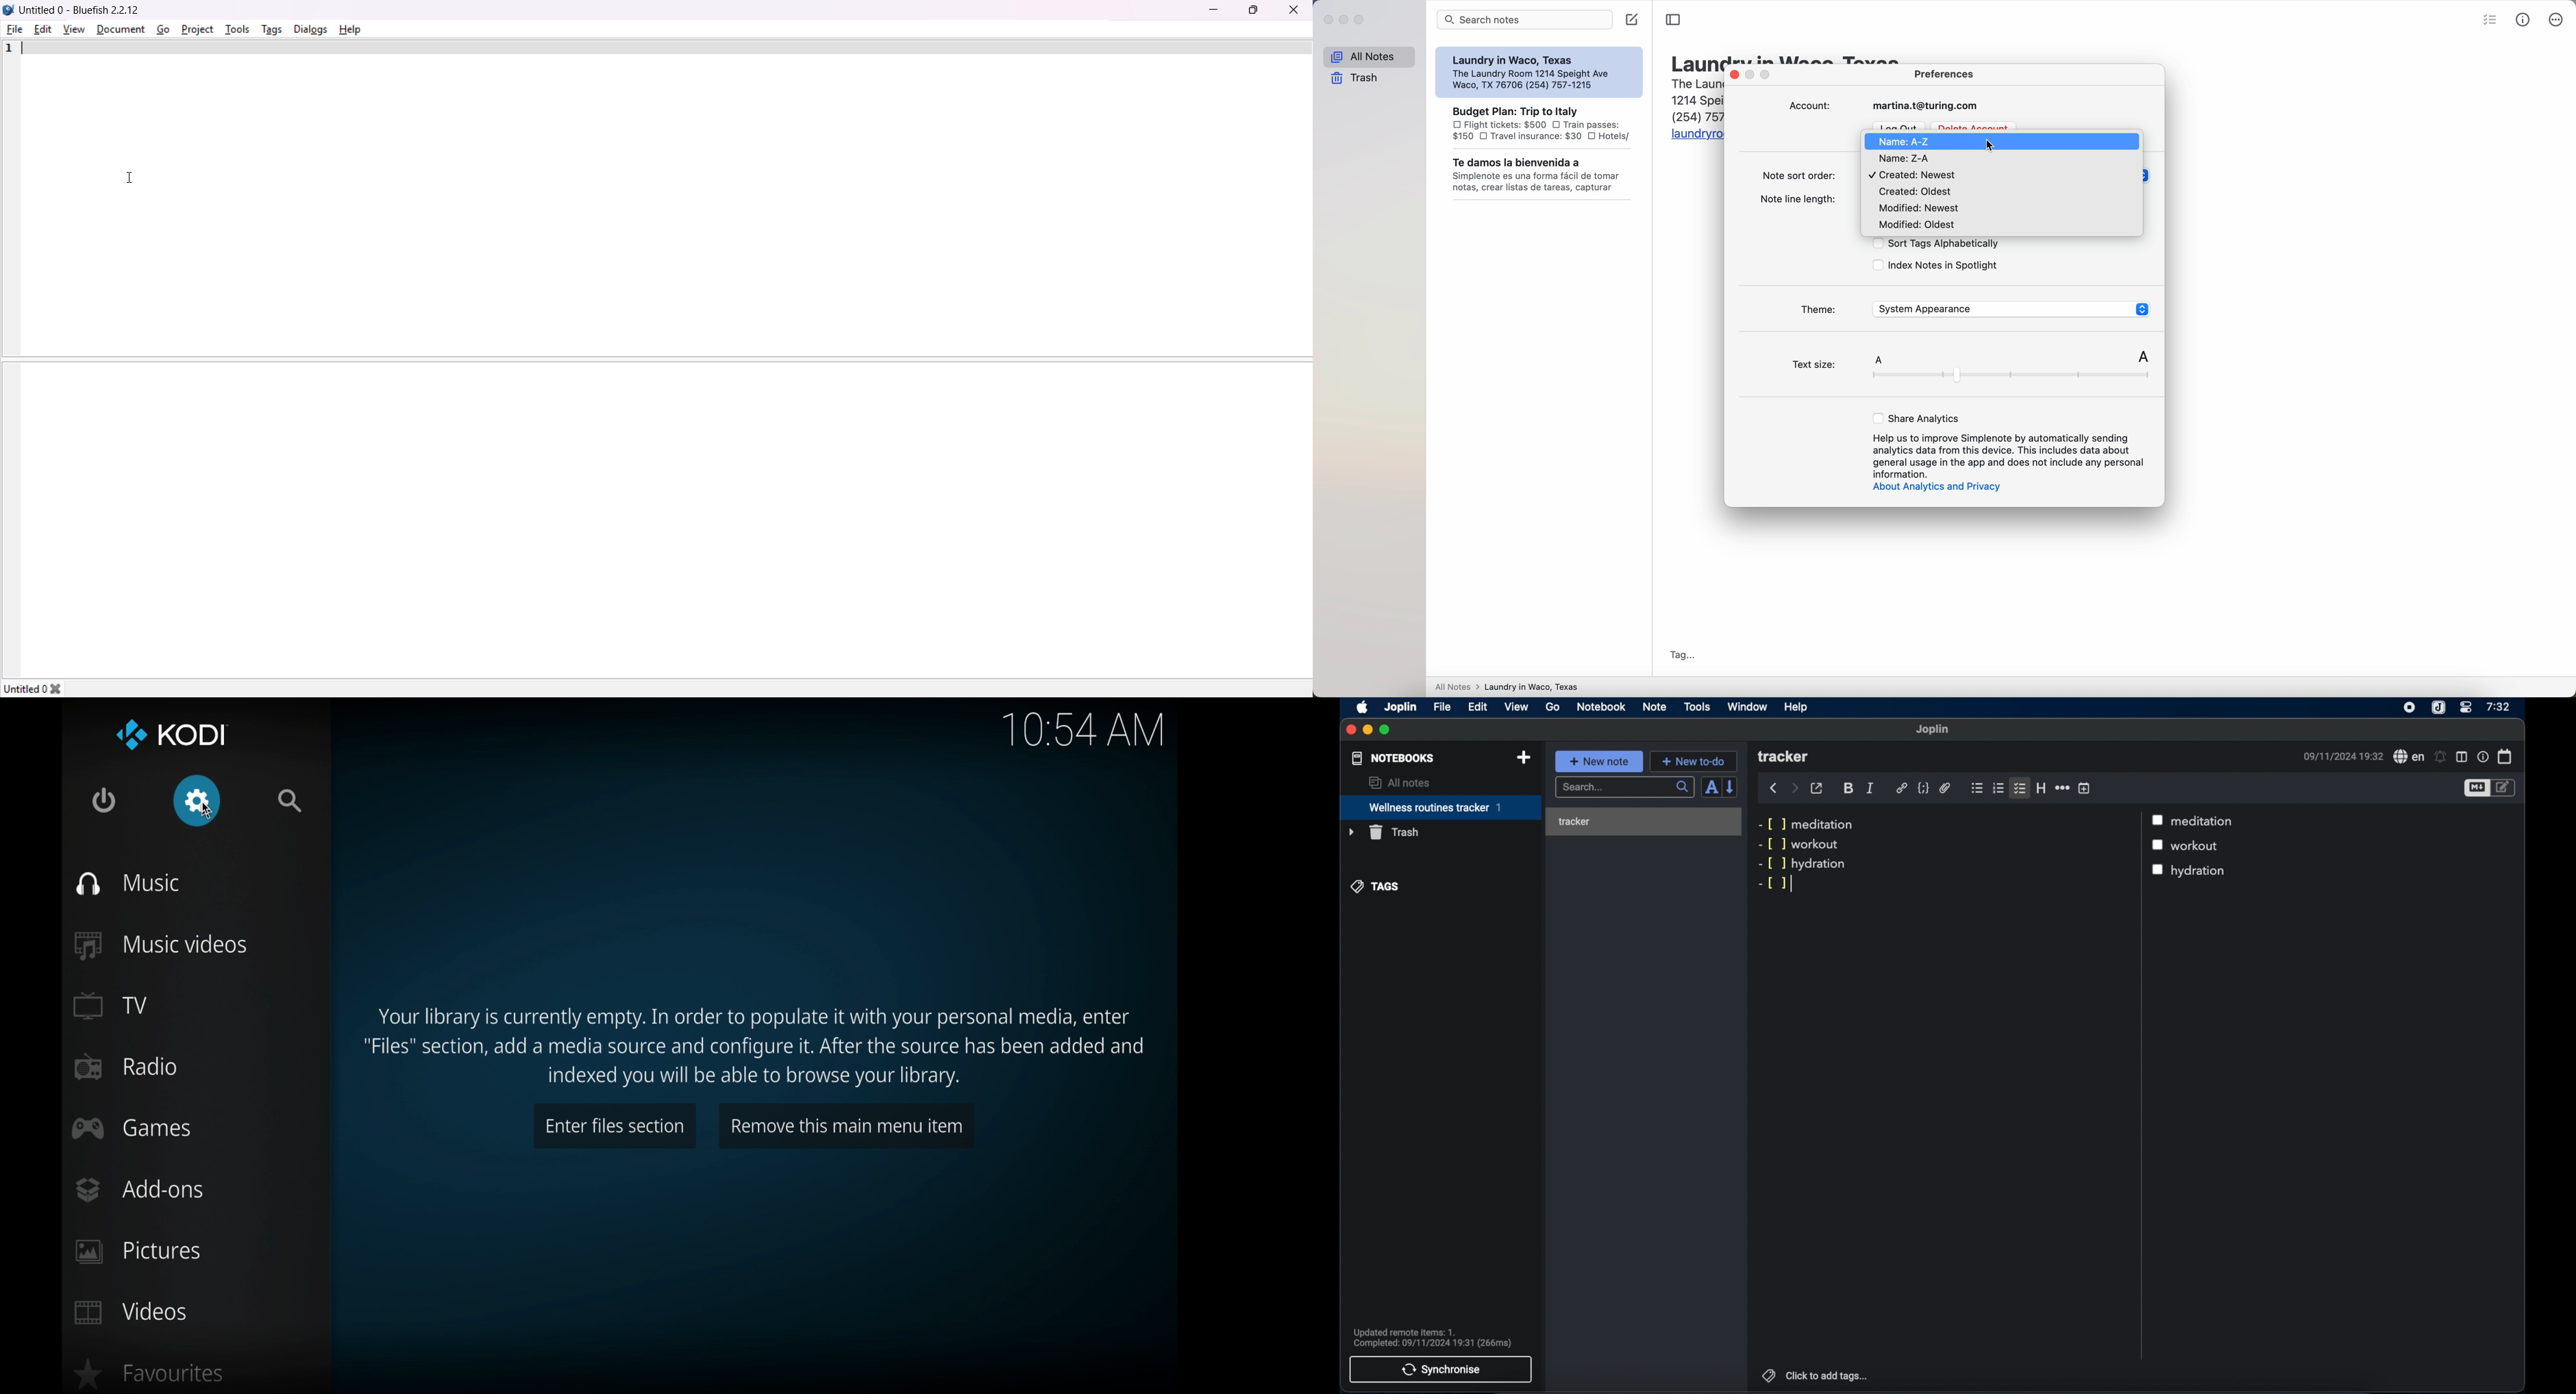 Image resolution: width=2576 pixels, height=1400 pixels. What do you see at coordinates (1748, 706) in the screenshot?
I see `window` at bounding box center [1748, 706].